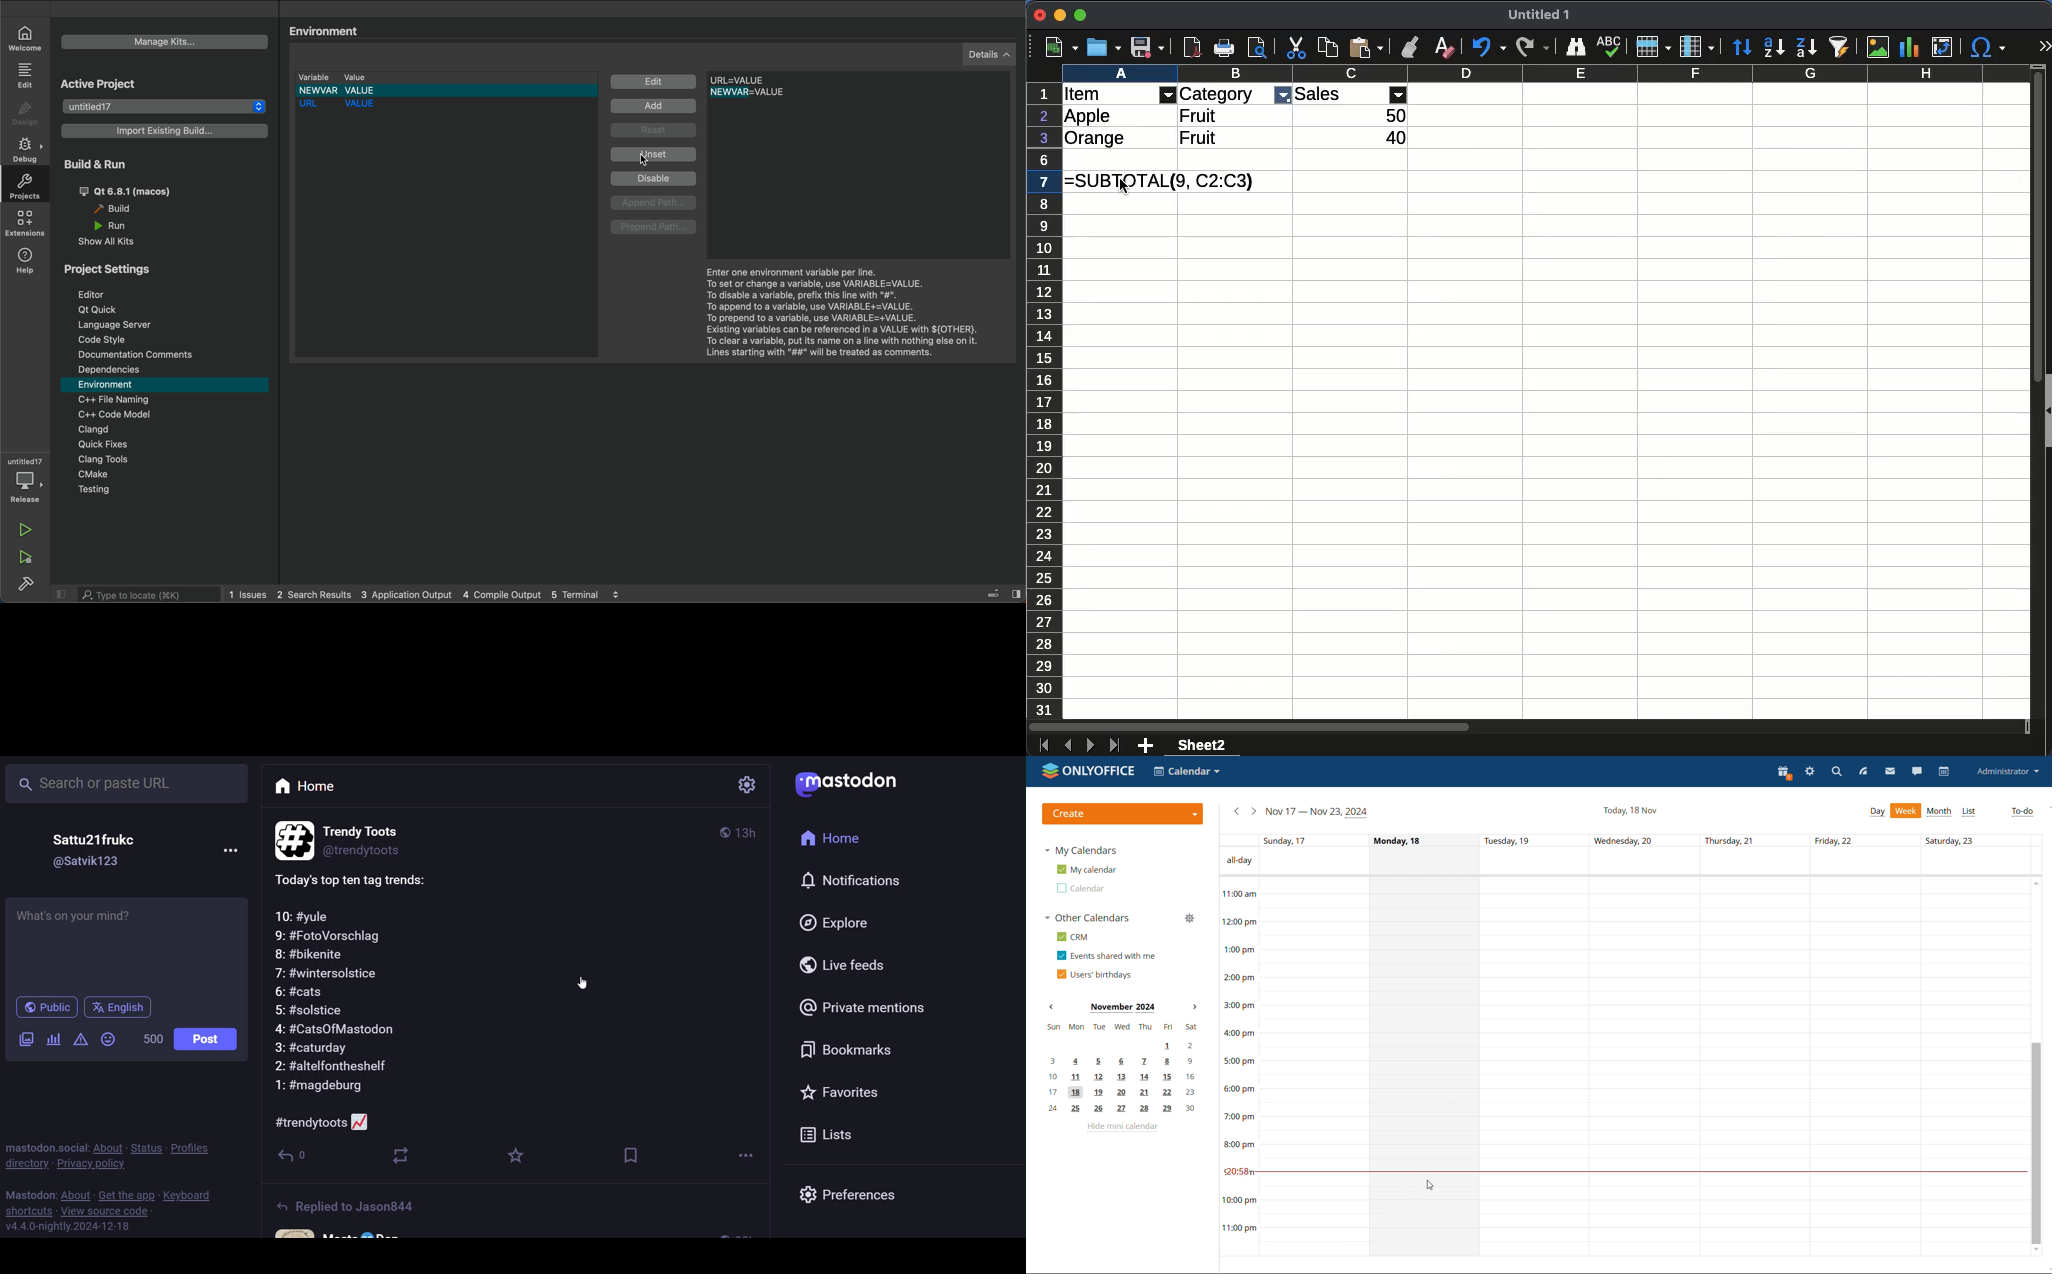  Describe the element at coordinates (1532, 48) in the screenshot. I see `redo` at that location.